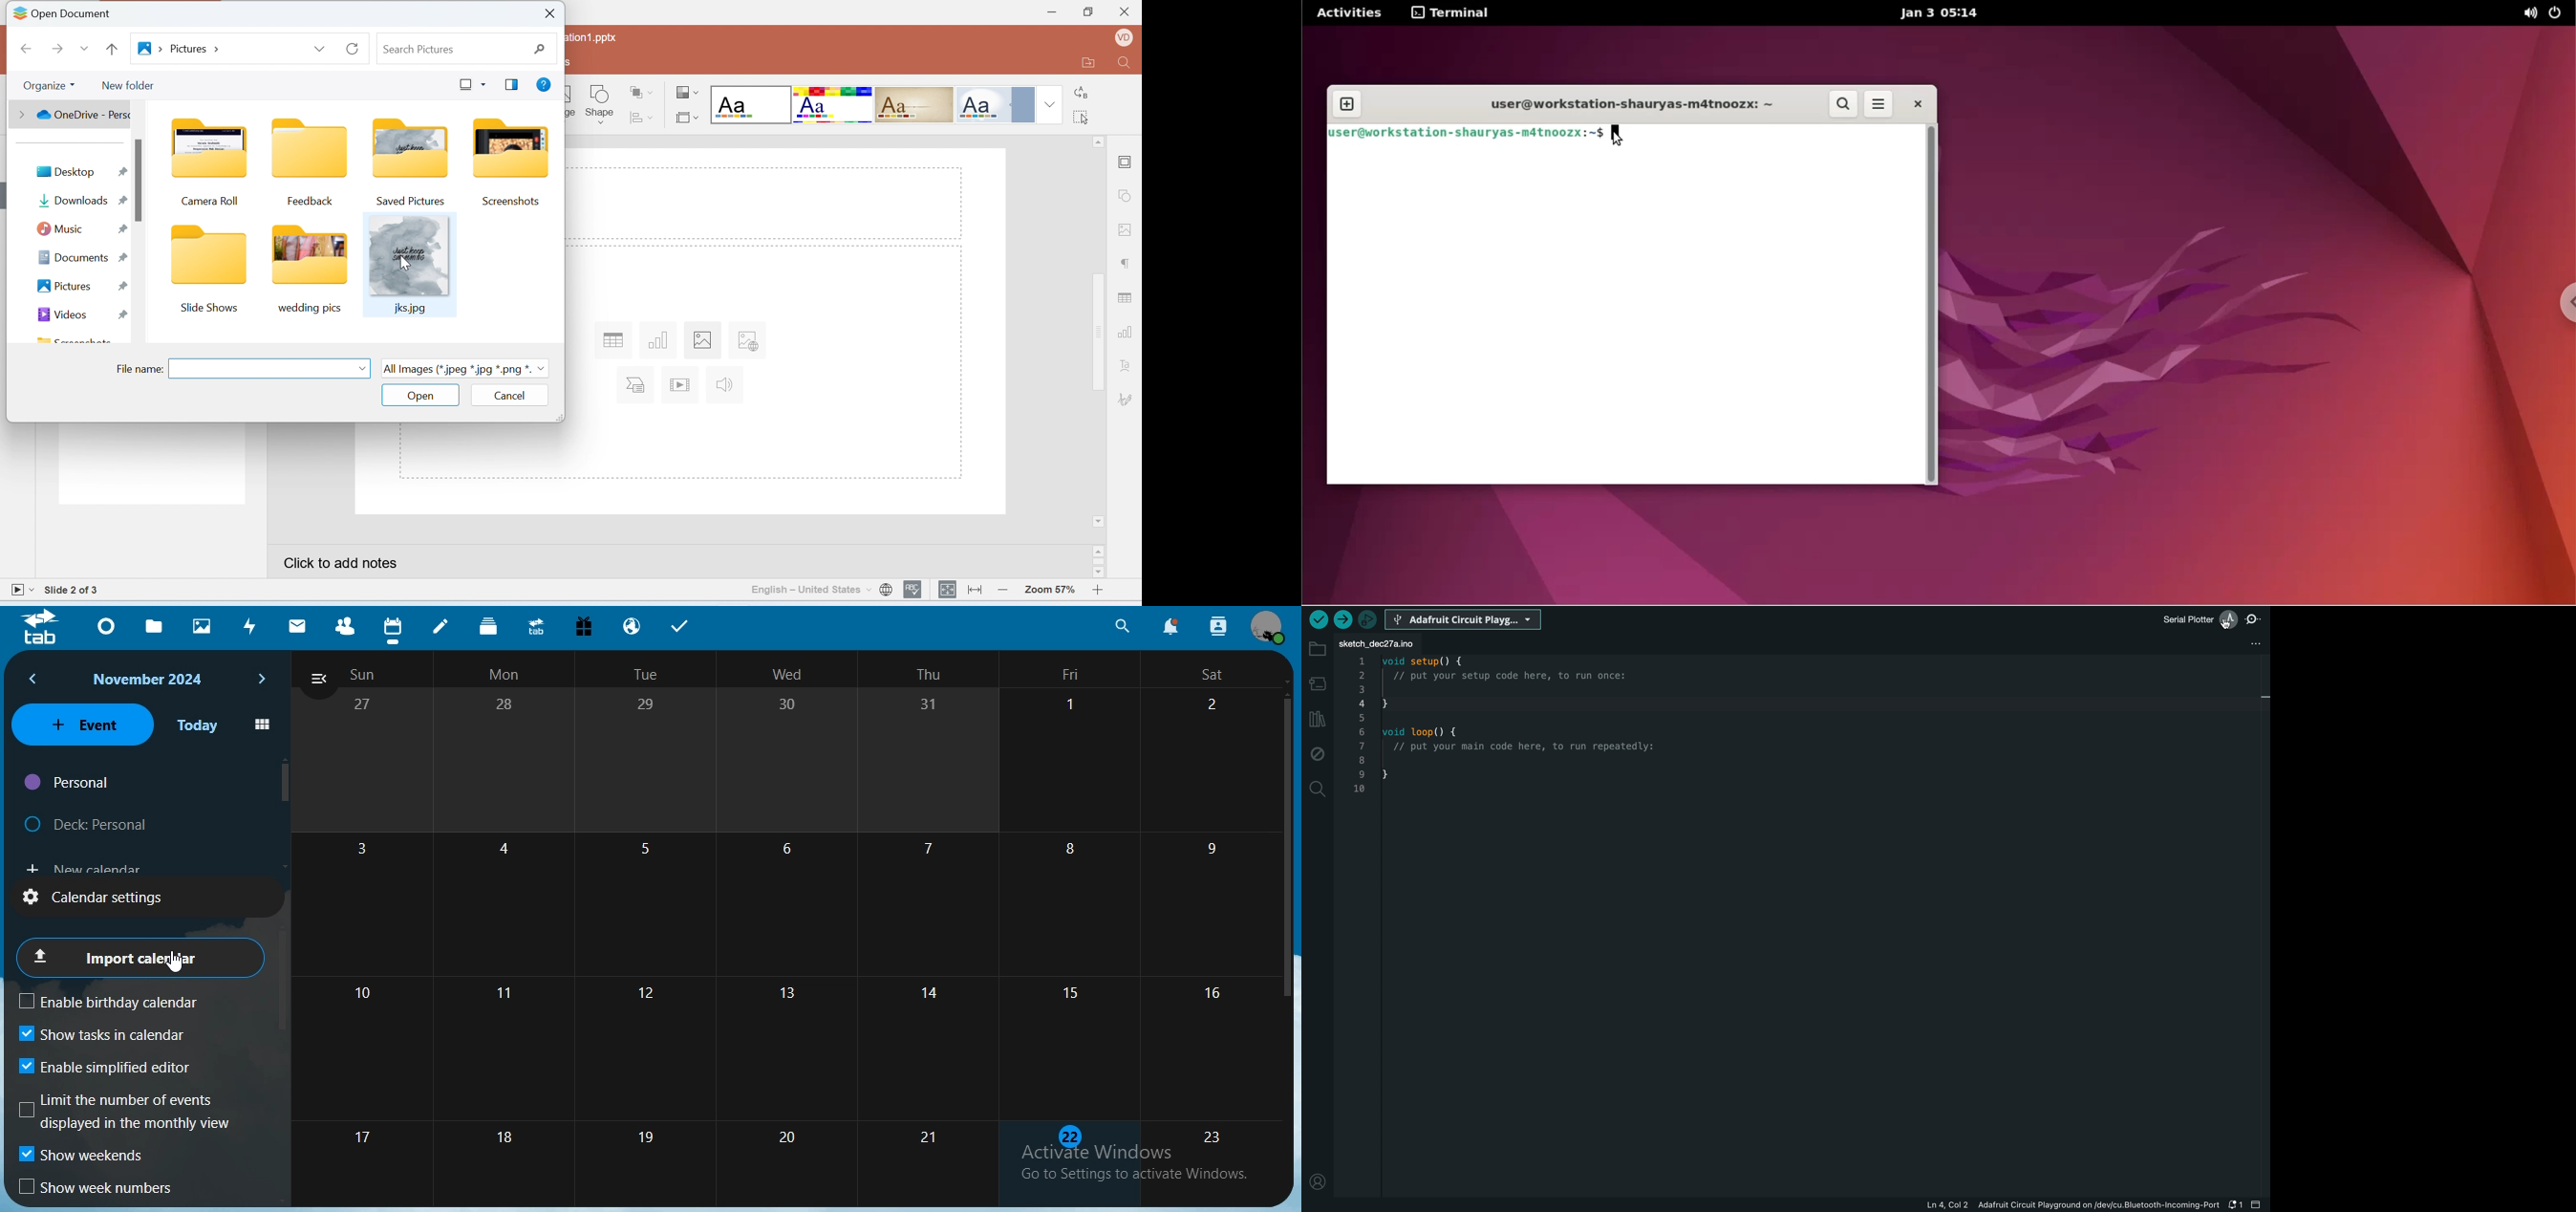  I want to click on organize, so click(48, 86).